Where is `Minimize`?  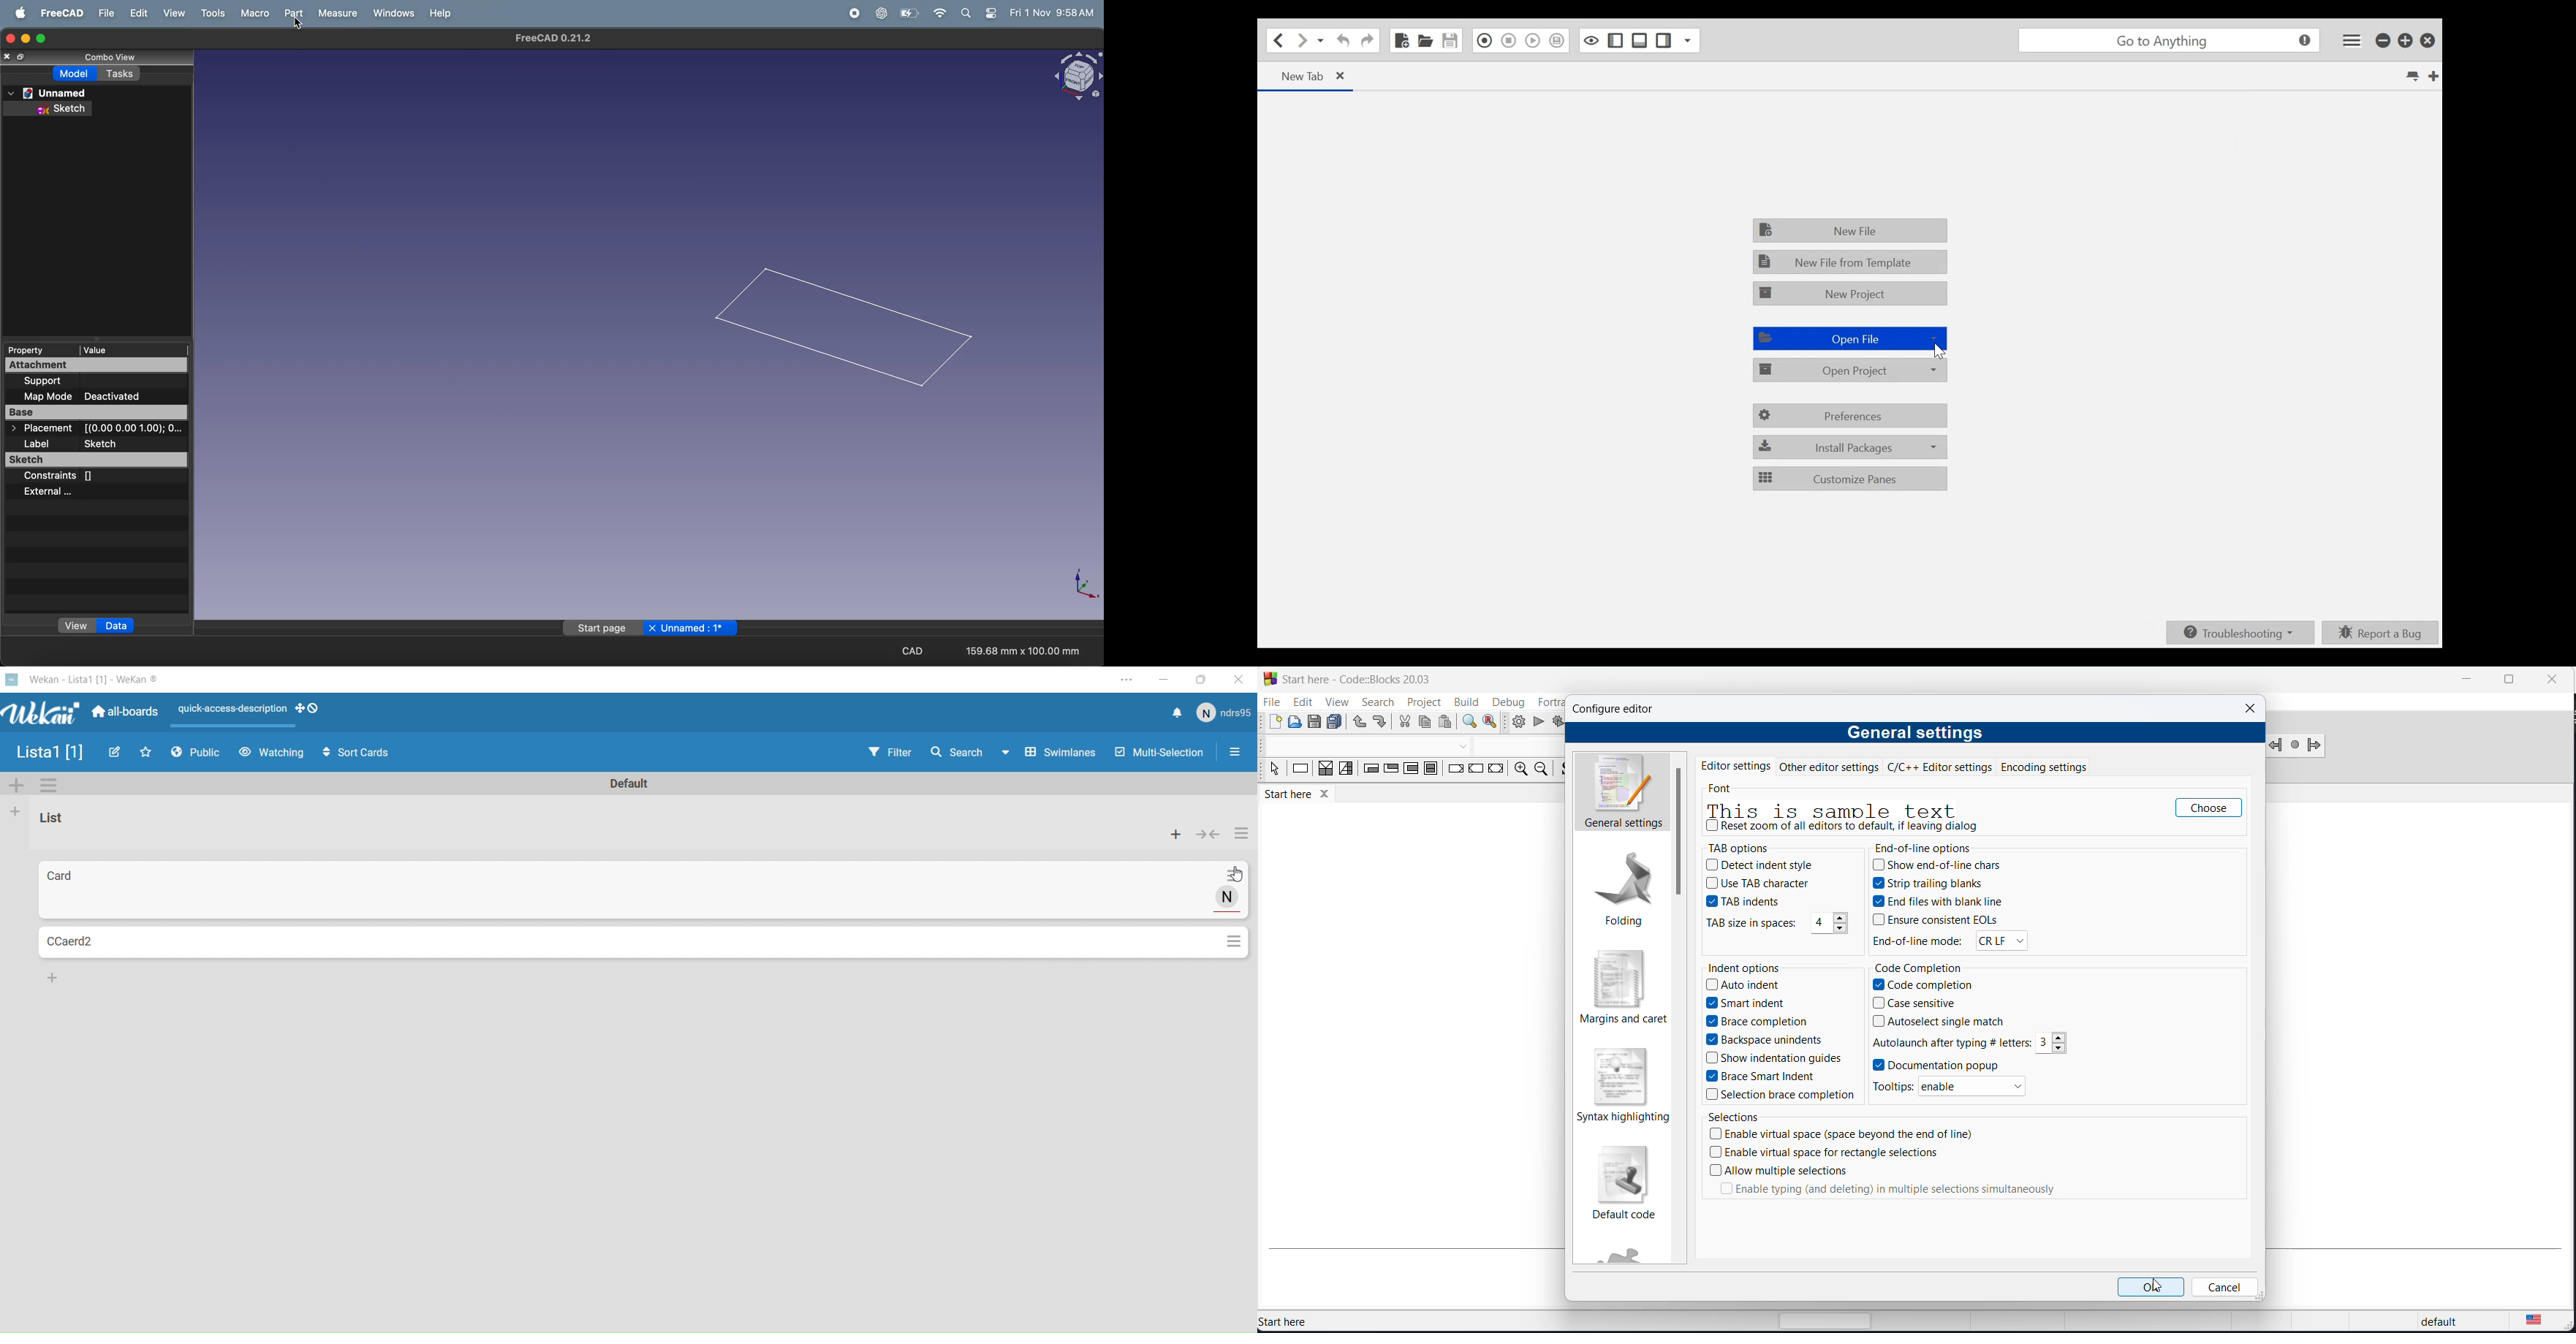
Minimize is located at coordinates (1168, 680).